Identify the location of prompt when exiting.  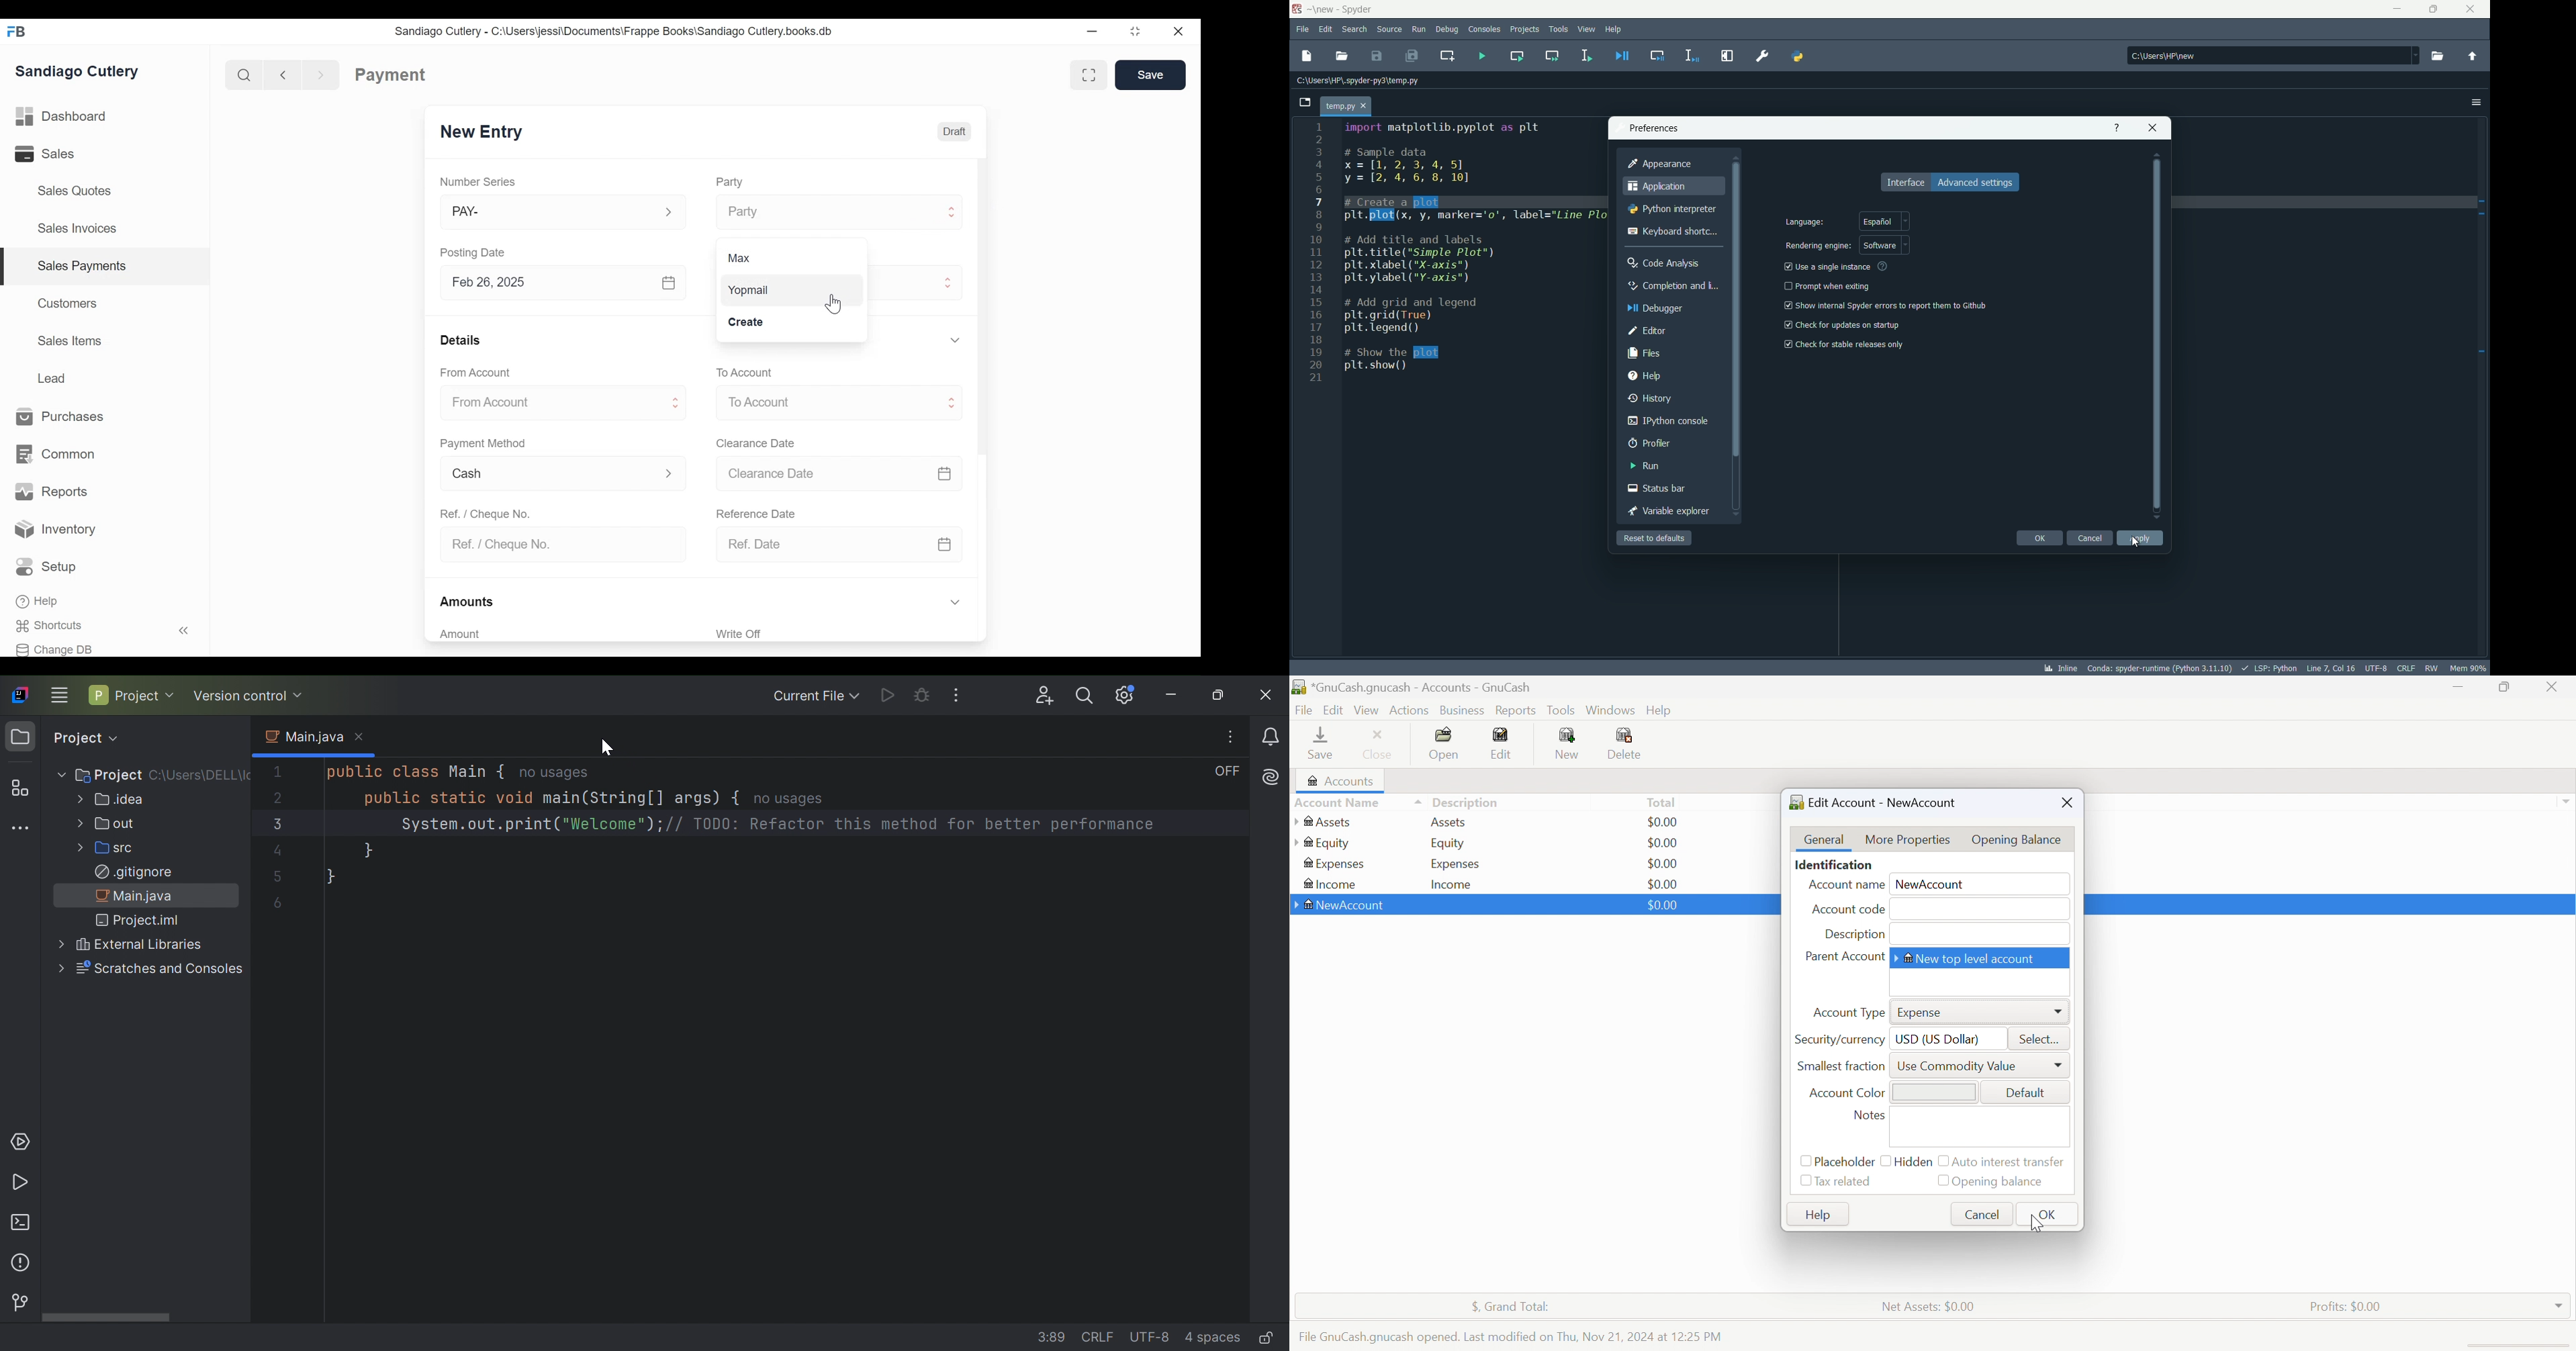
(1834, 286).